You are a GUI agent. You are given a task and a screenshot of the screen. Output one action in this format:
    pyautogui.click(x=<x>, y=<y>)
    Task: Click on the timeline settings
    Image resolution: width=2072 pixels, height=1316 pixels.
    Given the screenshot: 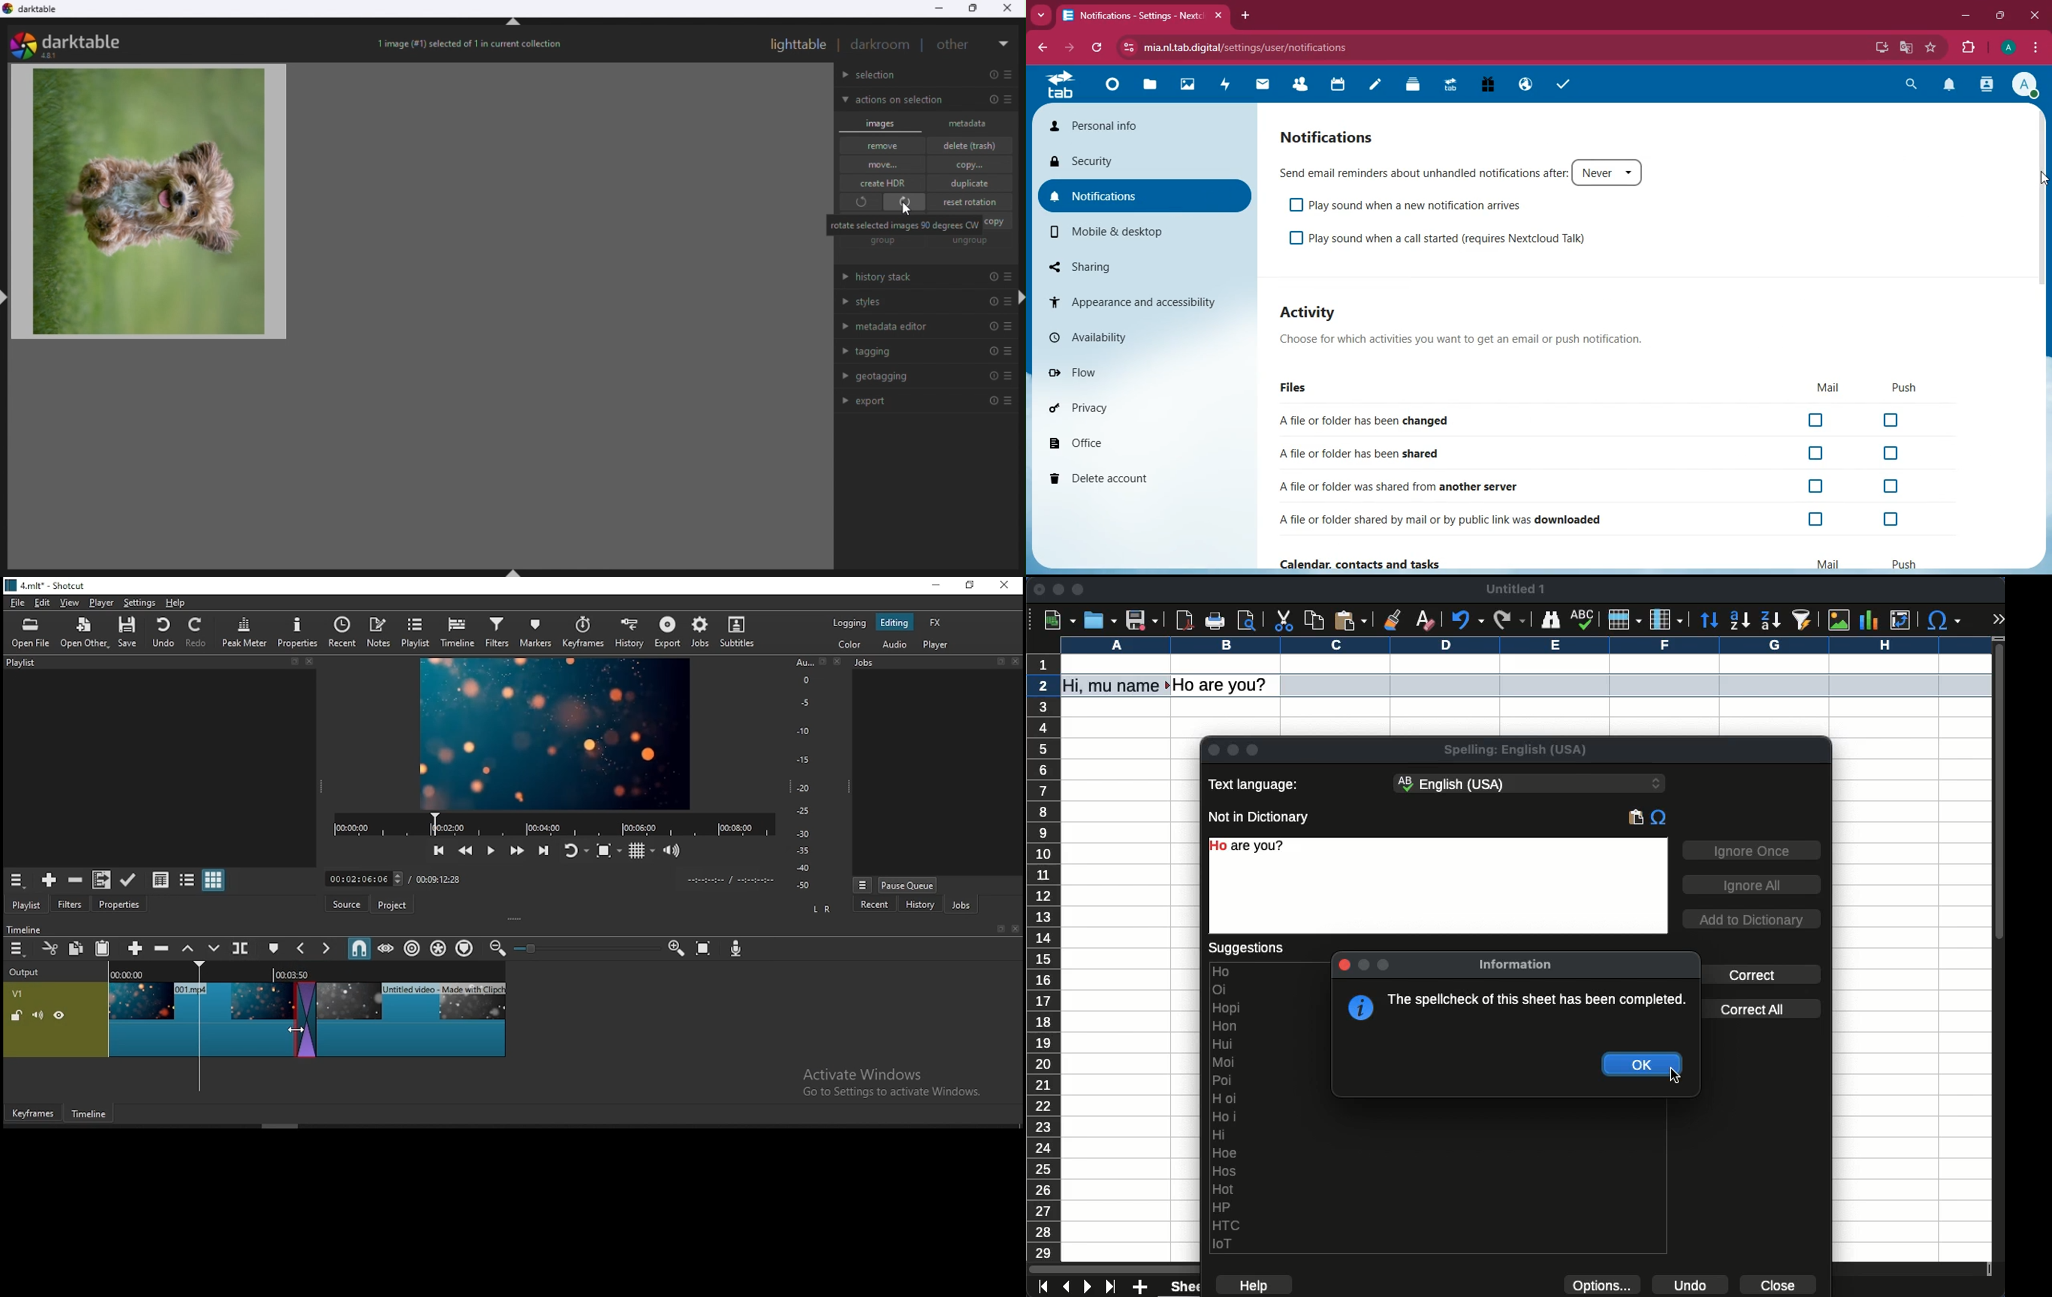 What is the action you would take?
    pyautogui.click(x=16, y=950)
    